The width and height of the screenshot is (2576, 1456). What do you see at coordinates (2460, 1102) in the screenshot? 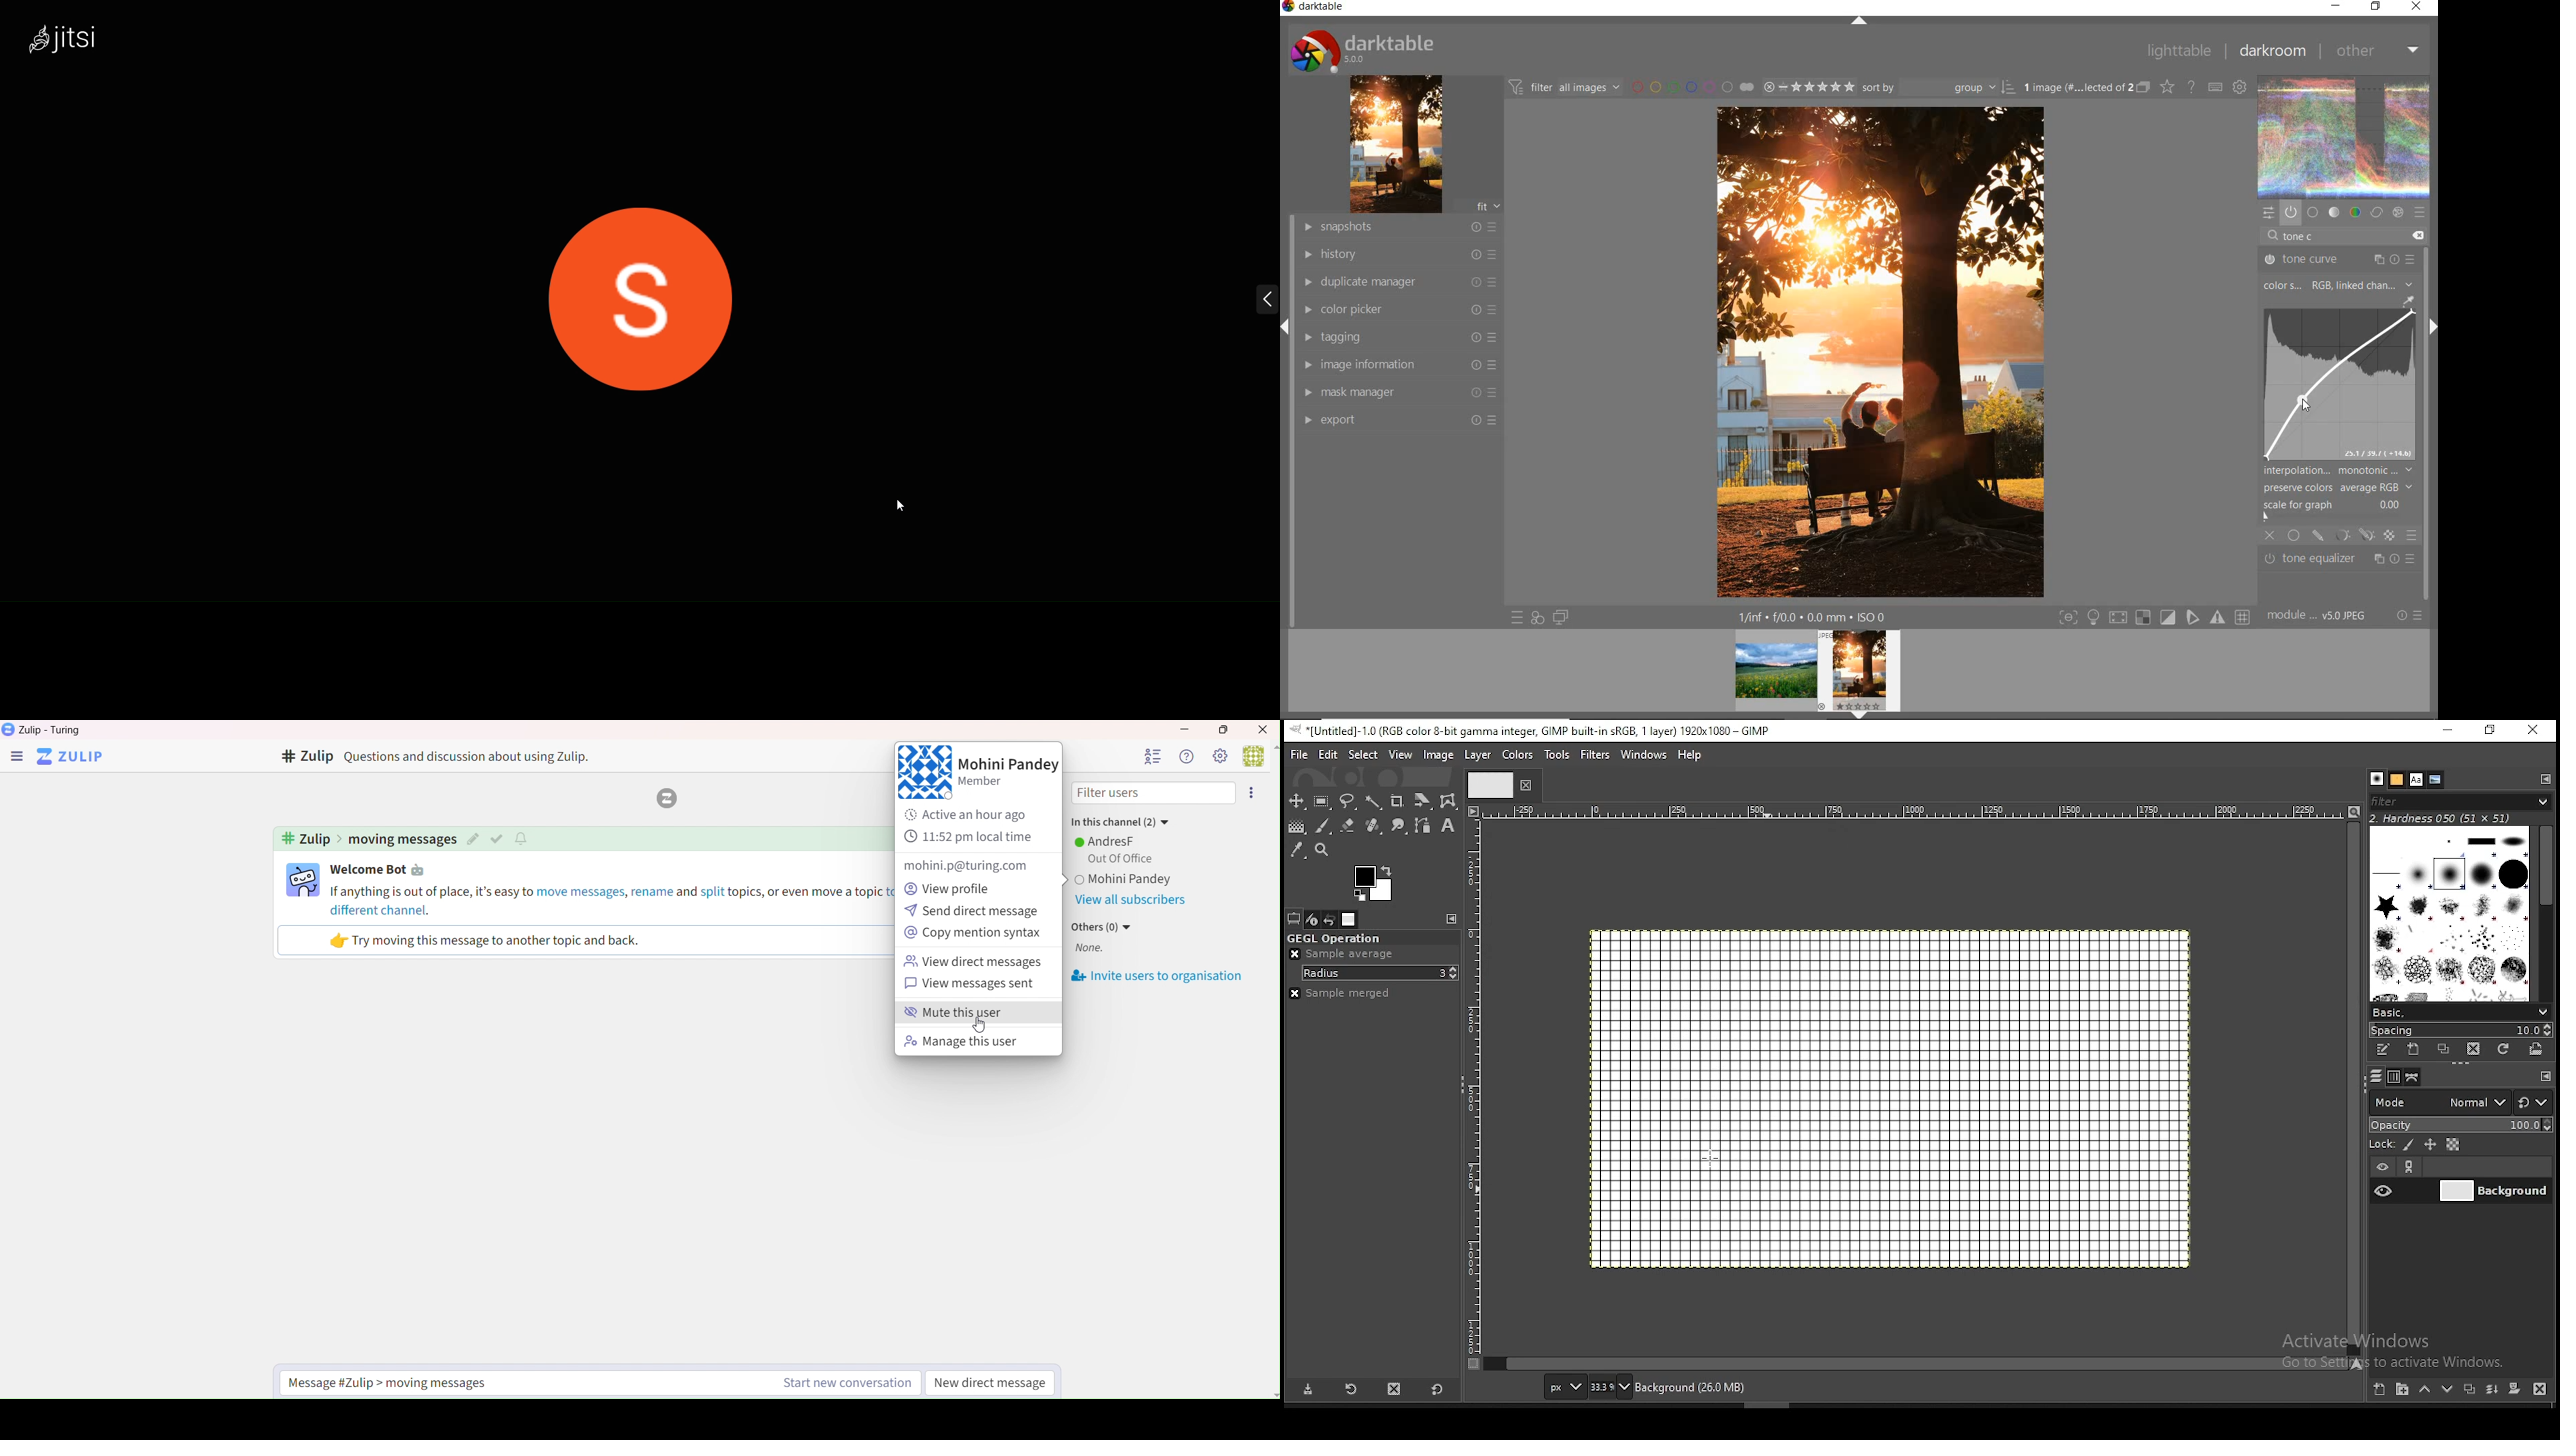
I see `blend mode` at bounding box center [2460, 1102].